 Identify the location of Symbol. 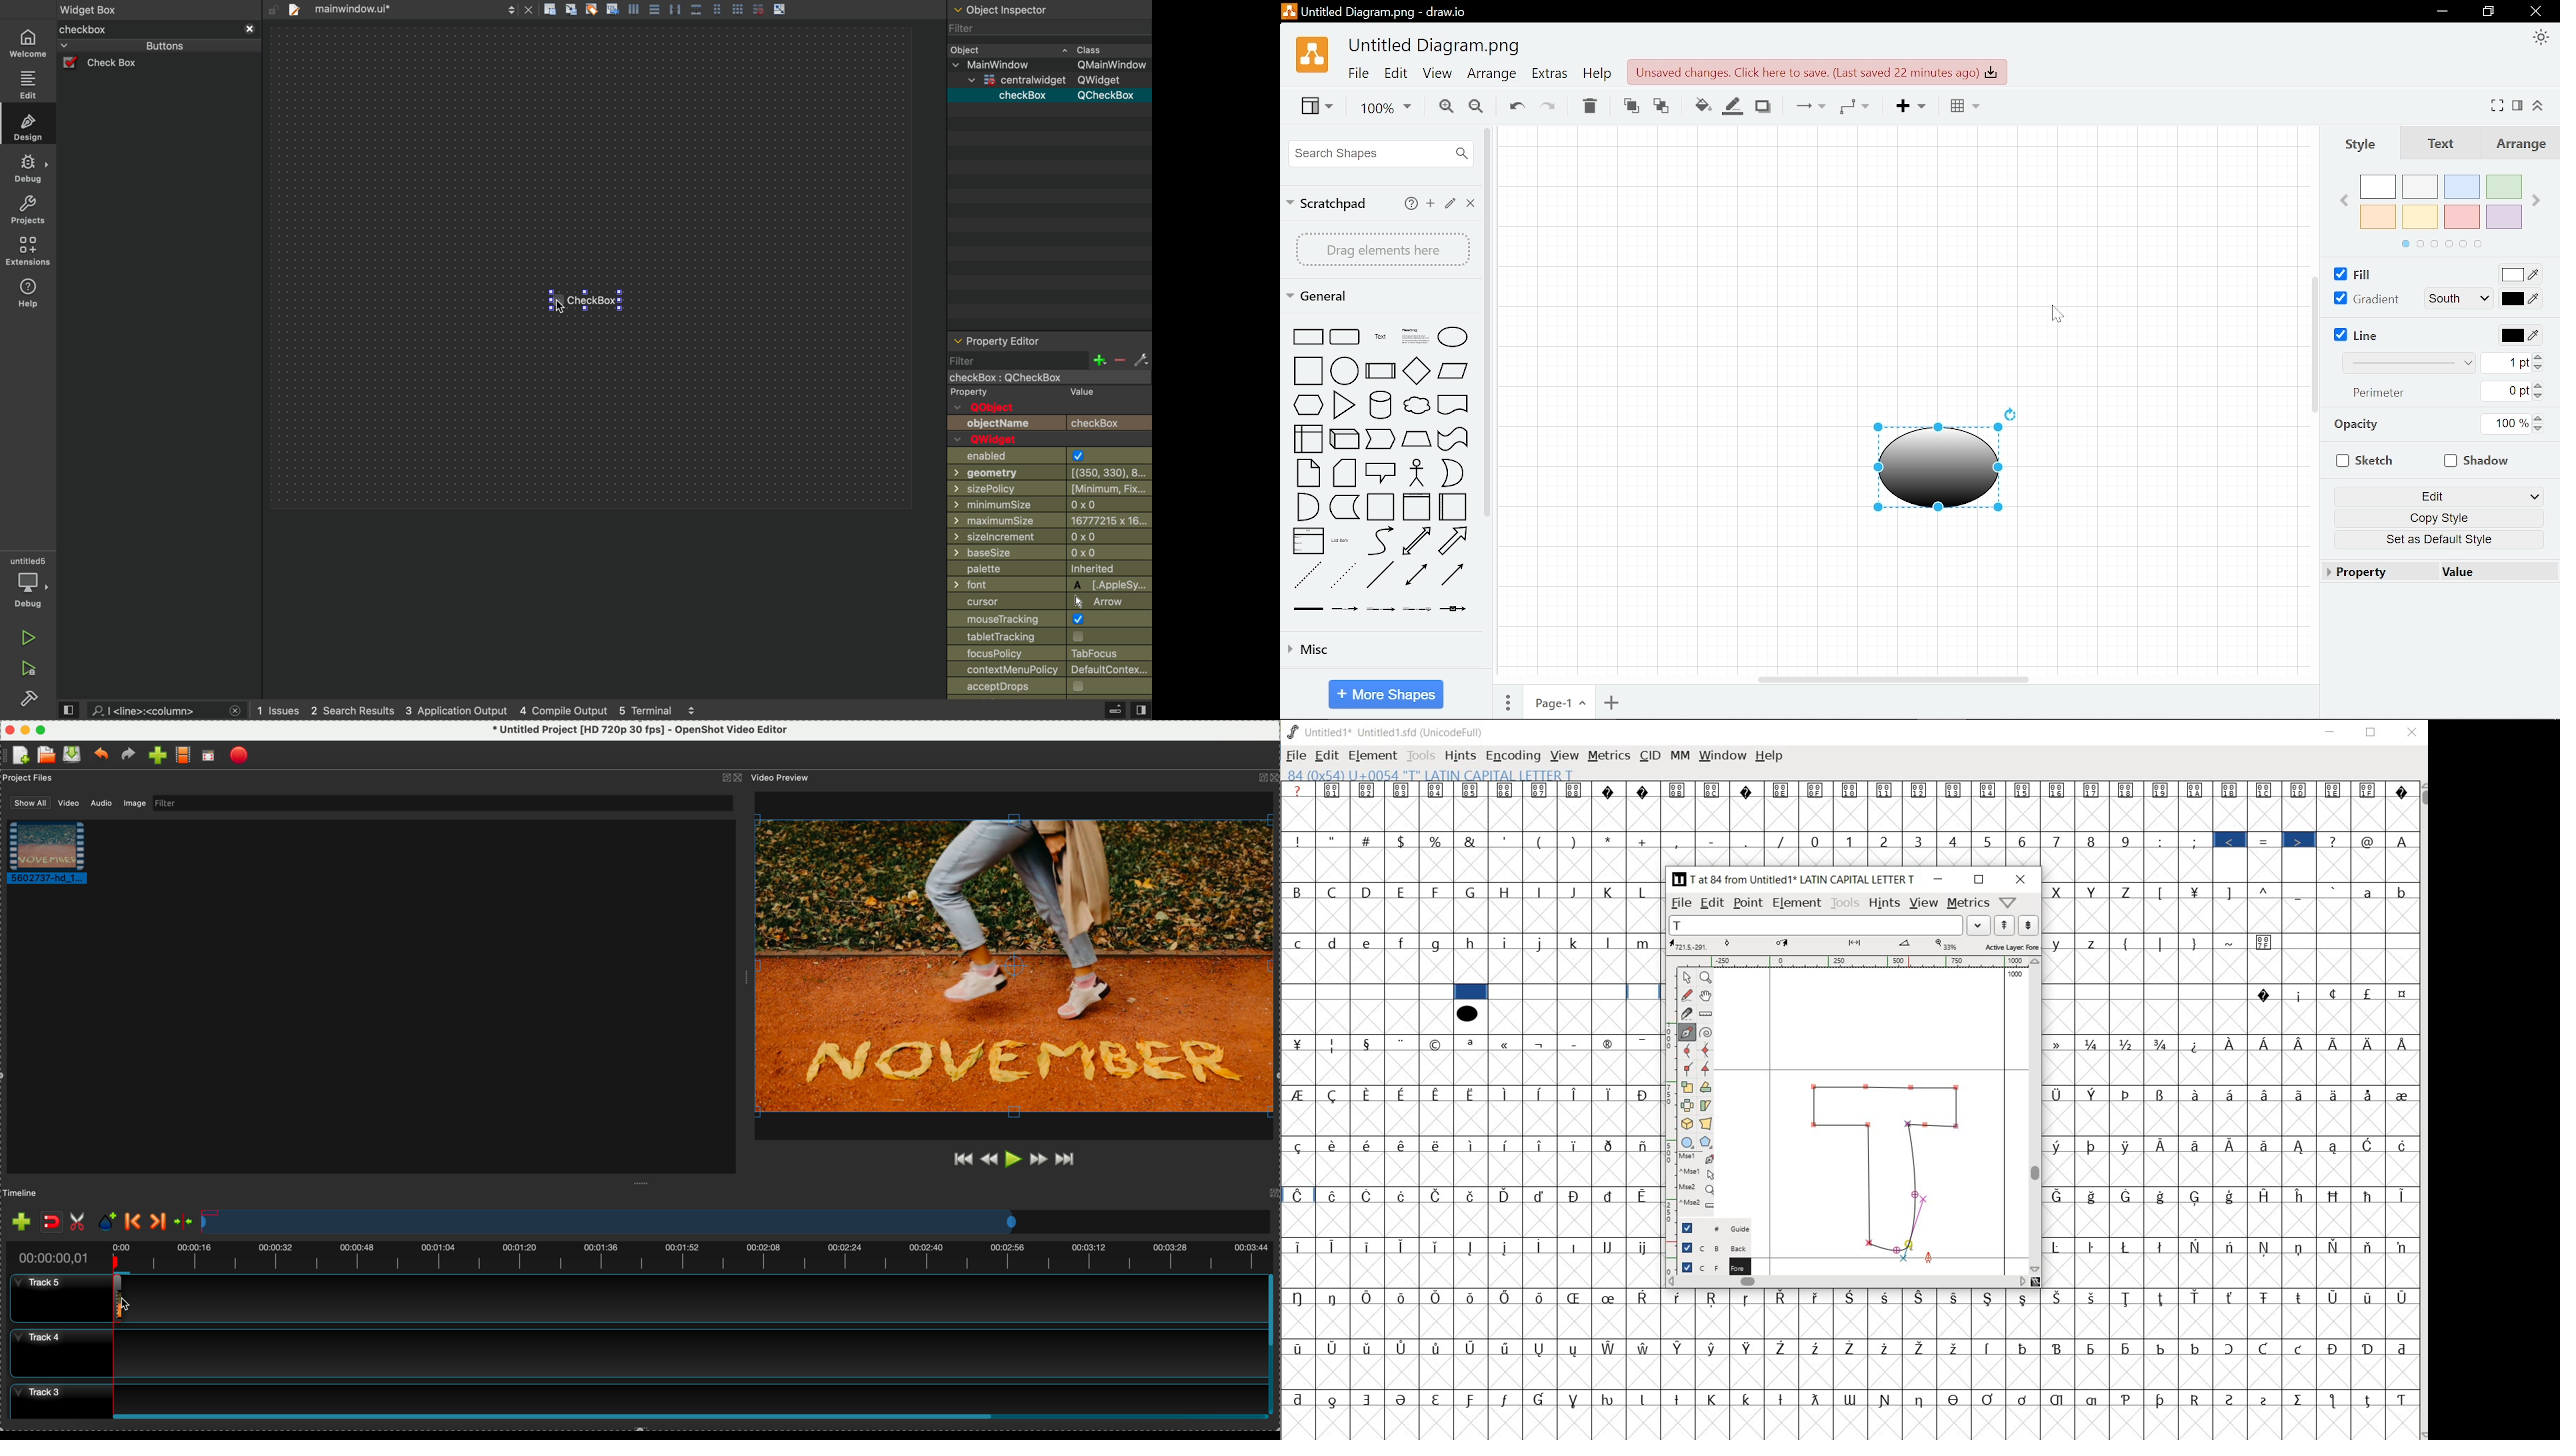
(1748, 1348).